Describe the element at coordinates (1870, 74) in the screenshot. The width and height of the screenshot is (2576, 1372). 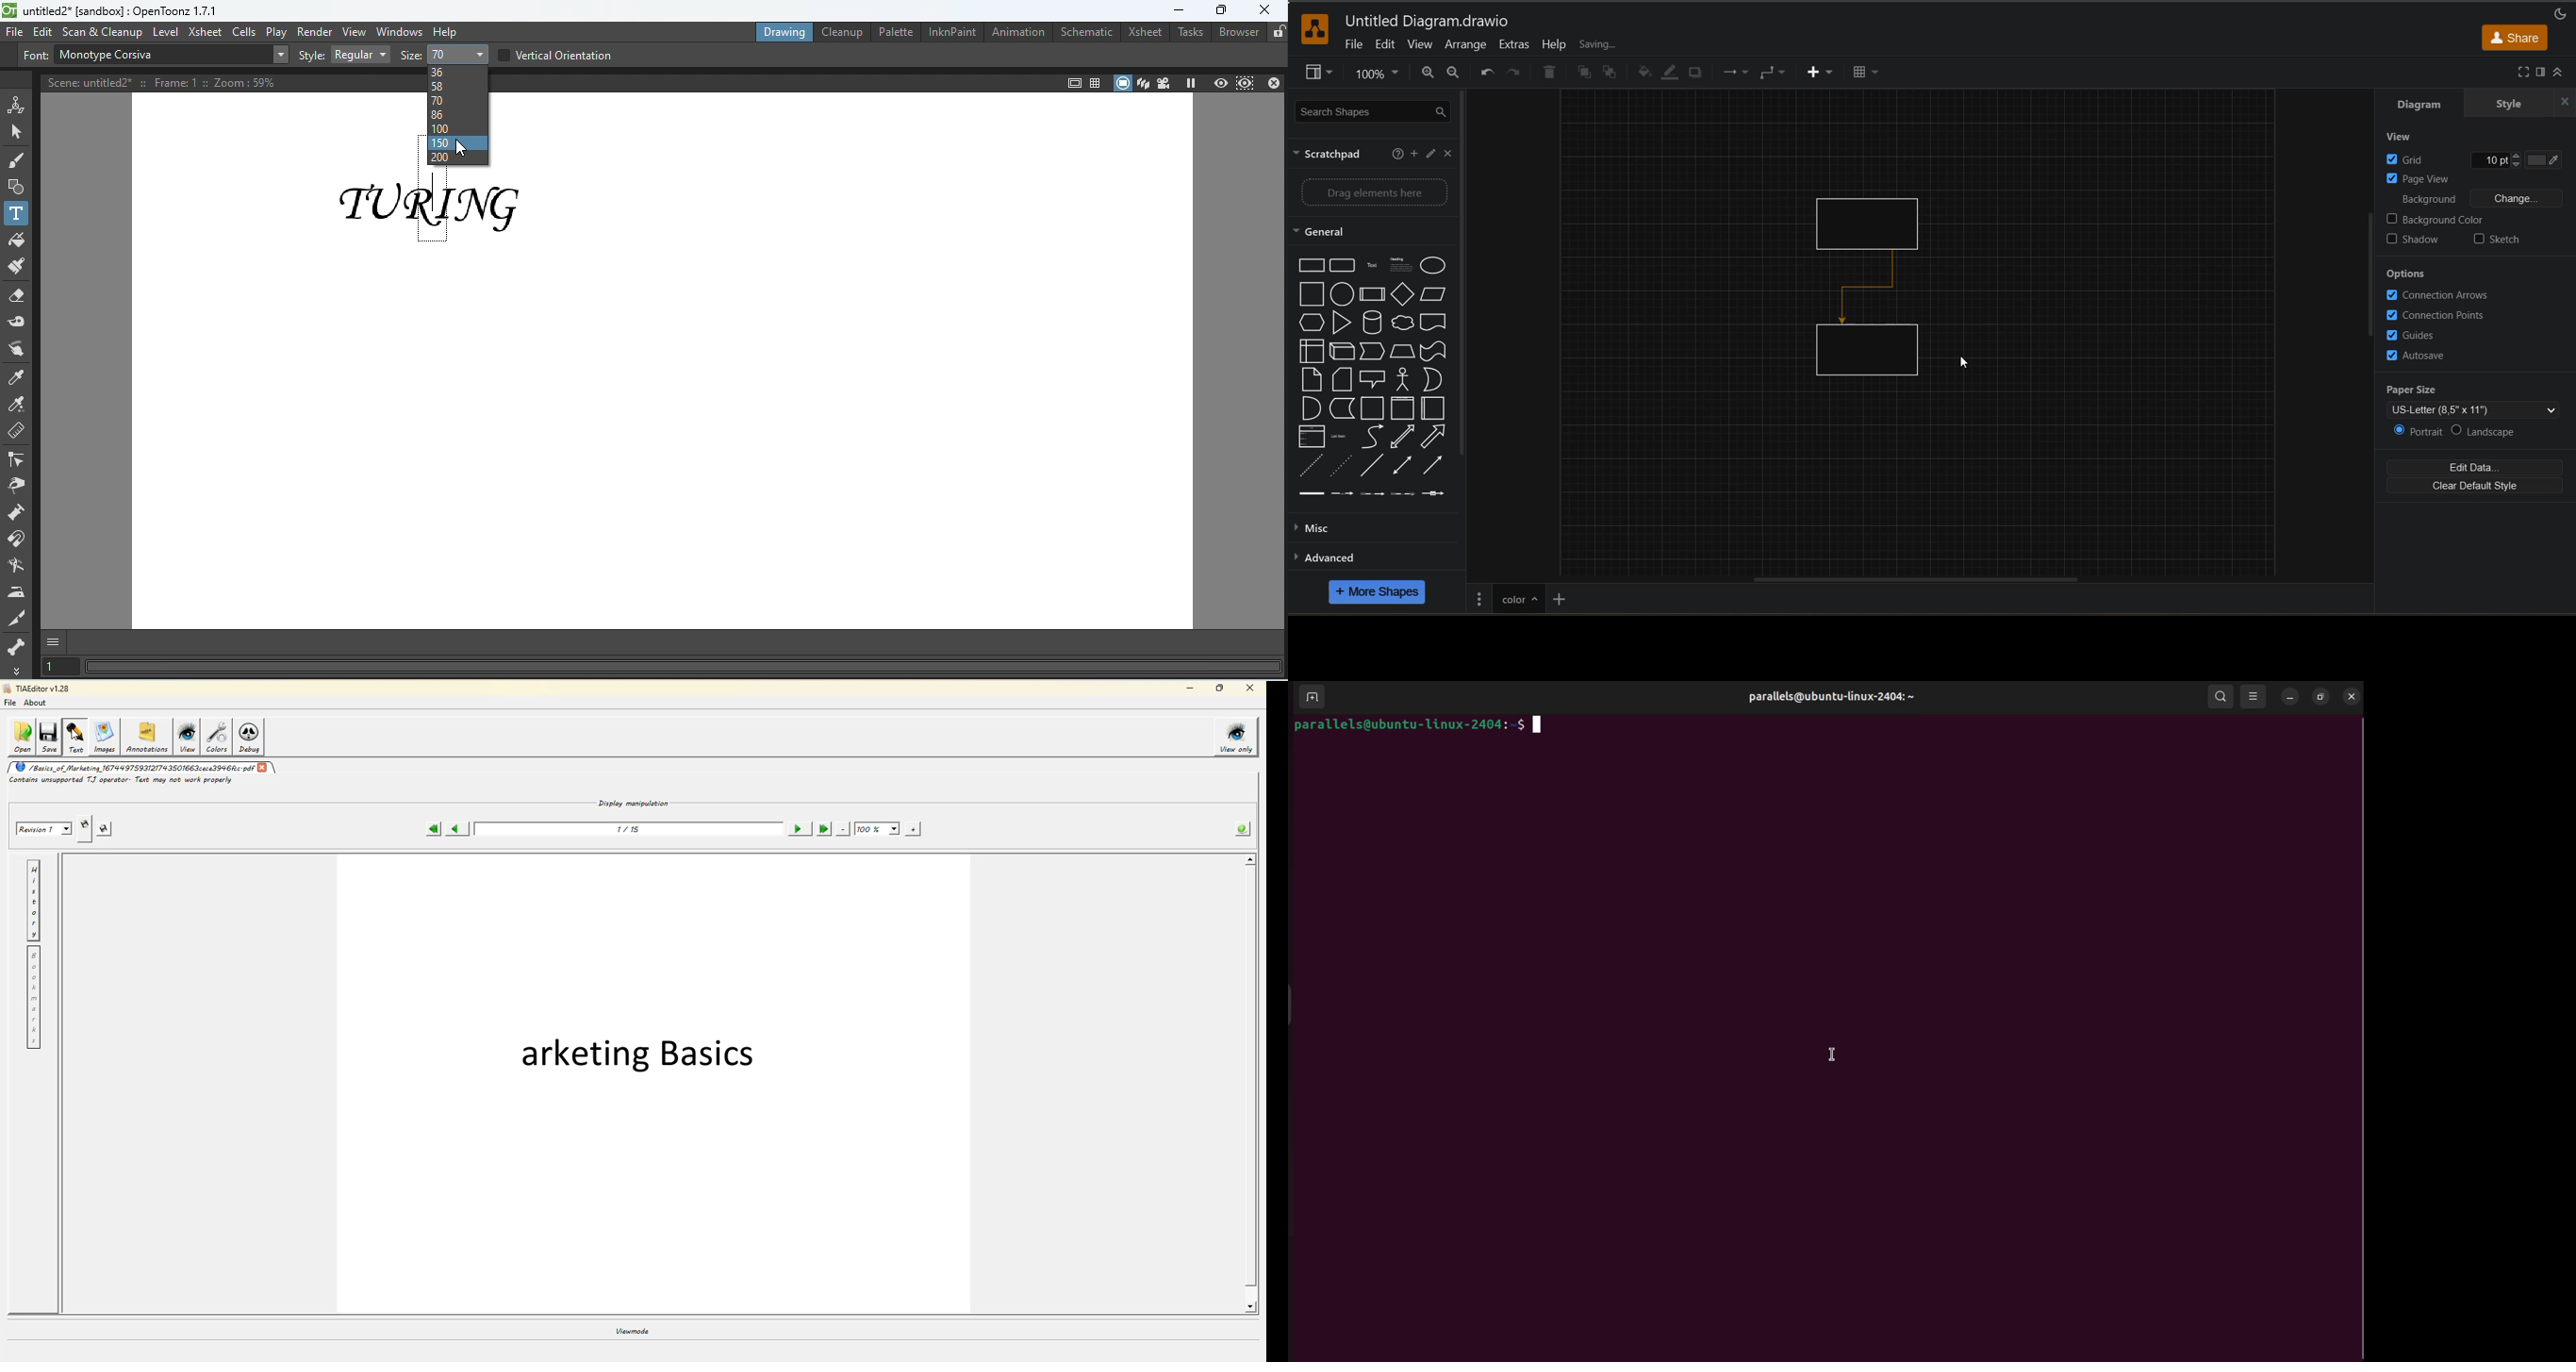
I see `table` at that location.